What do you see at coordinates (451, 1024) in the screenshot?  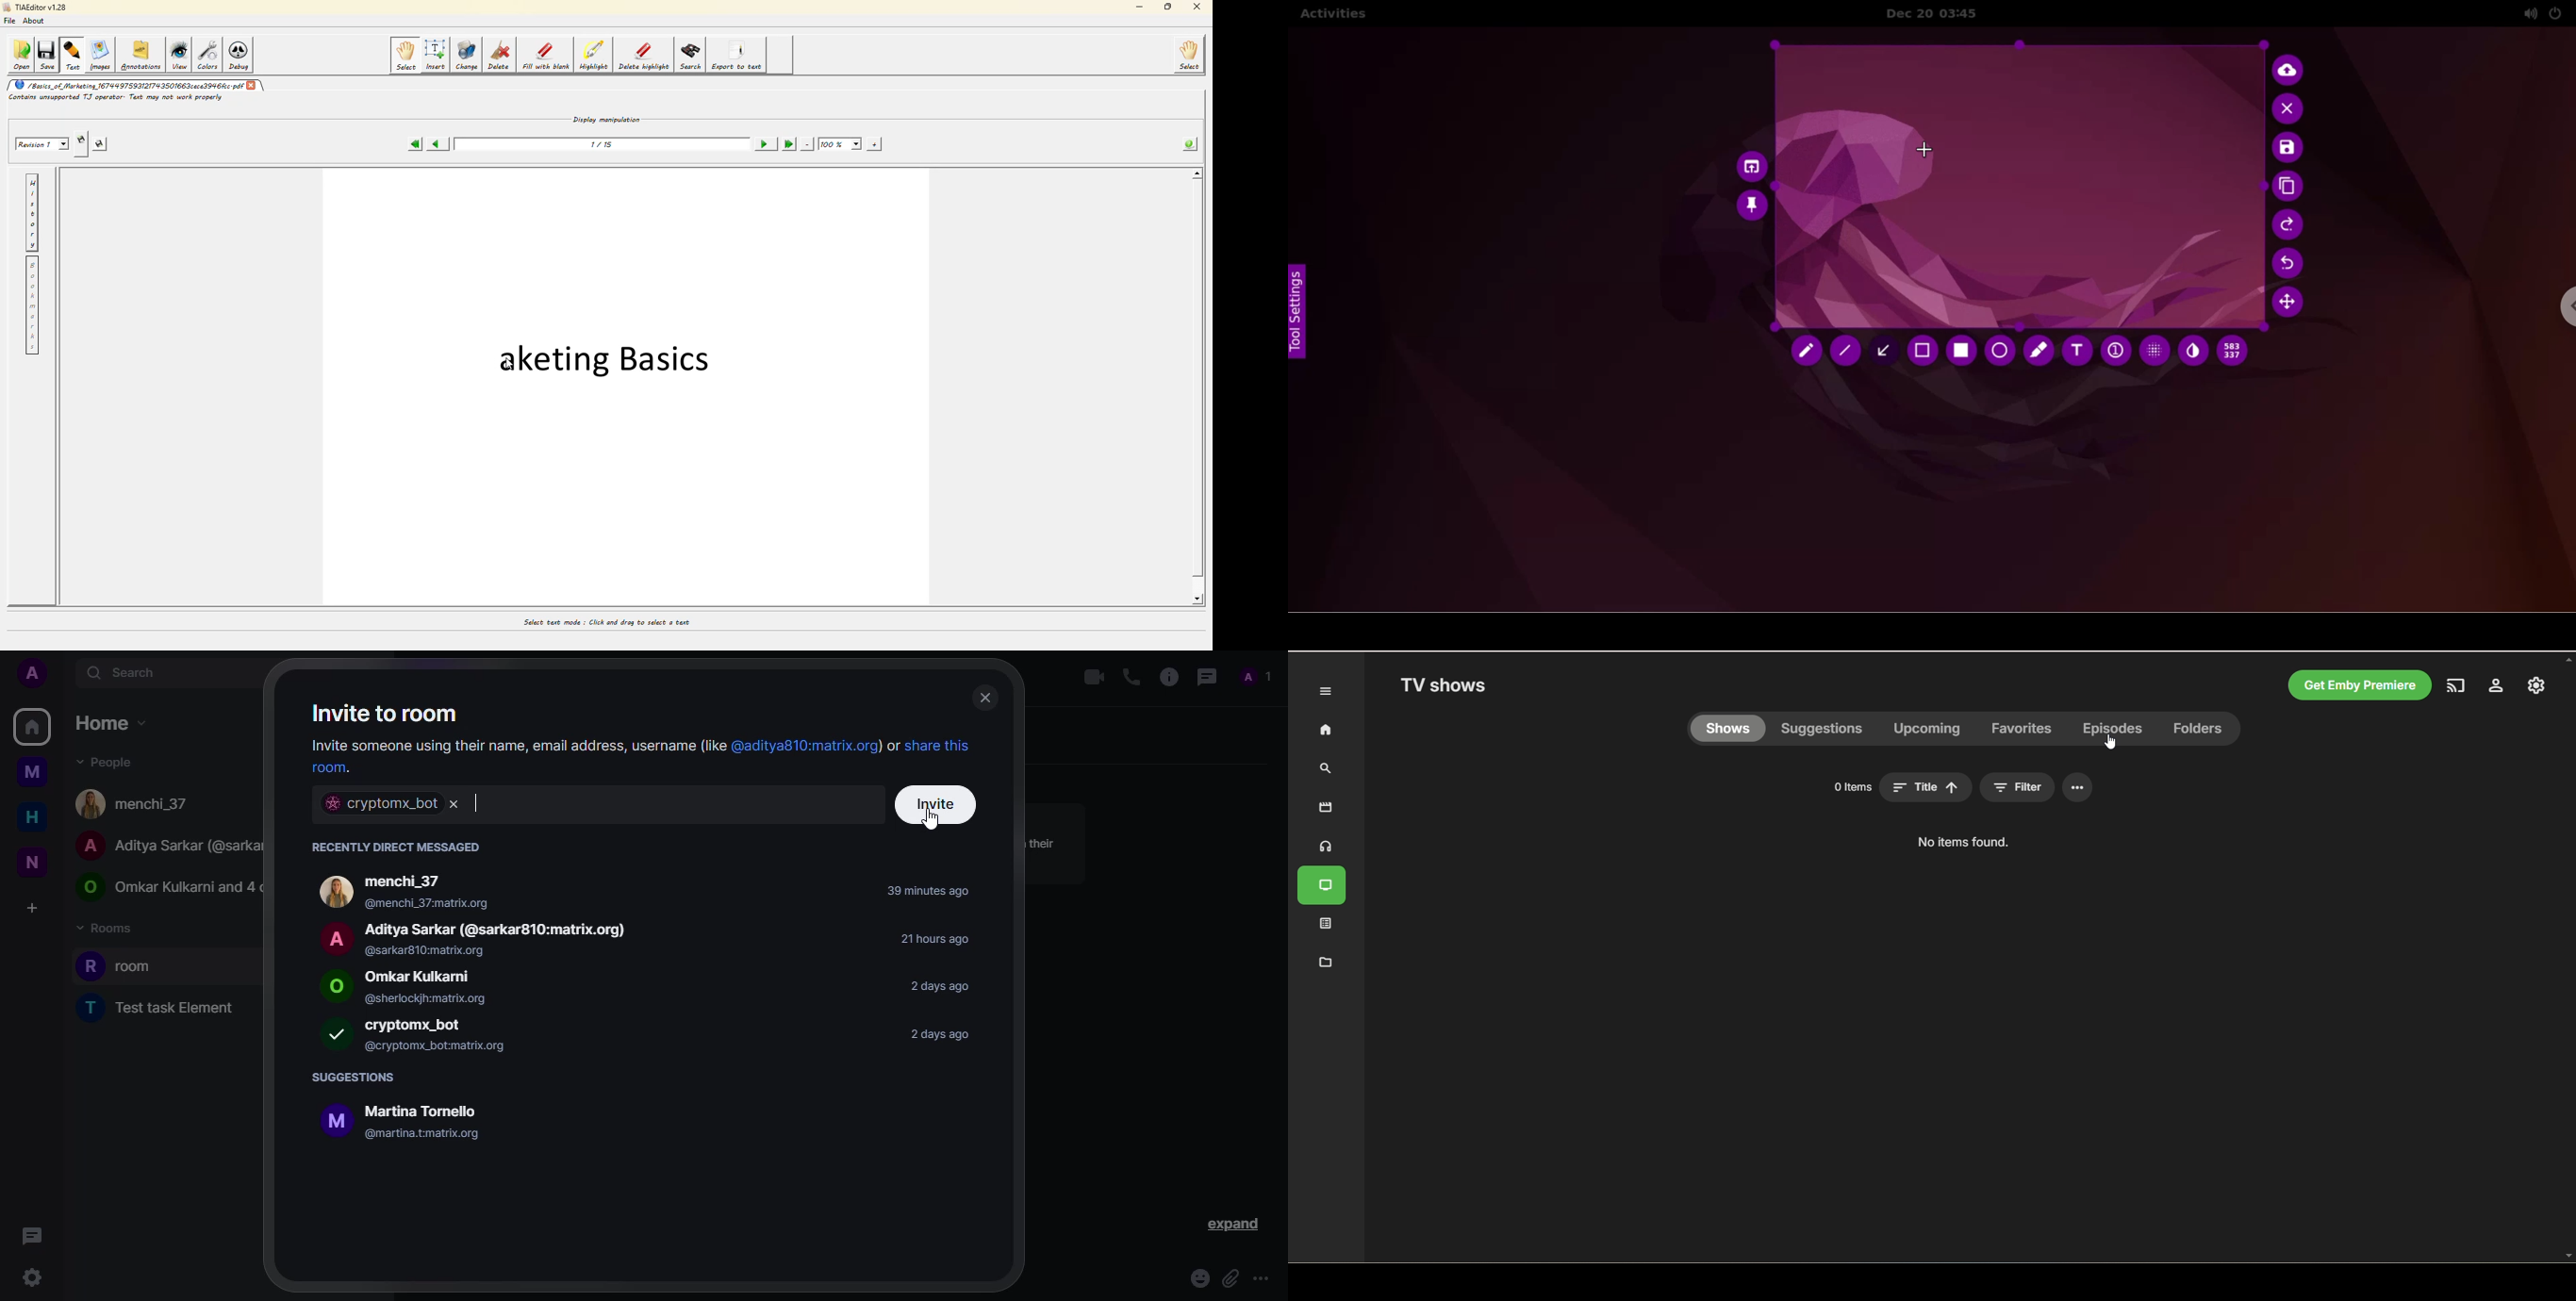 I see `bot` at bounding box center [451, 1024].